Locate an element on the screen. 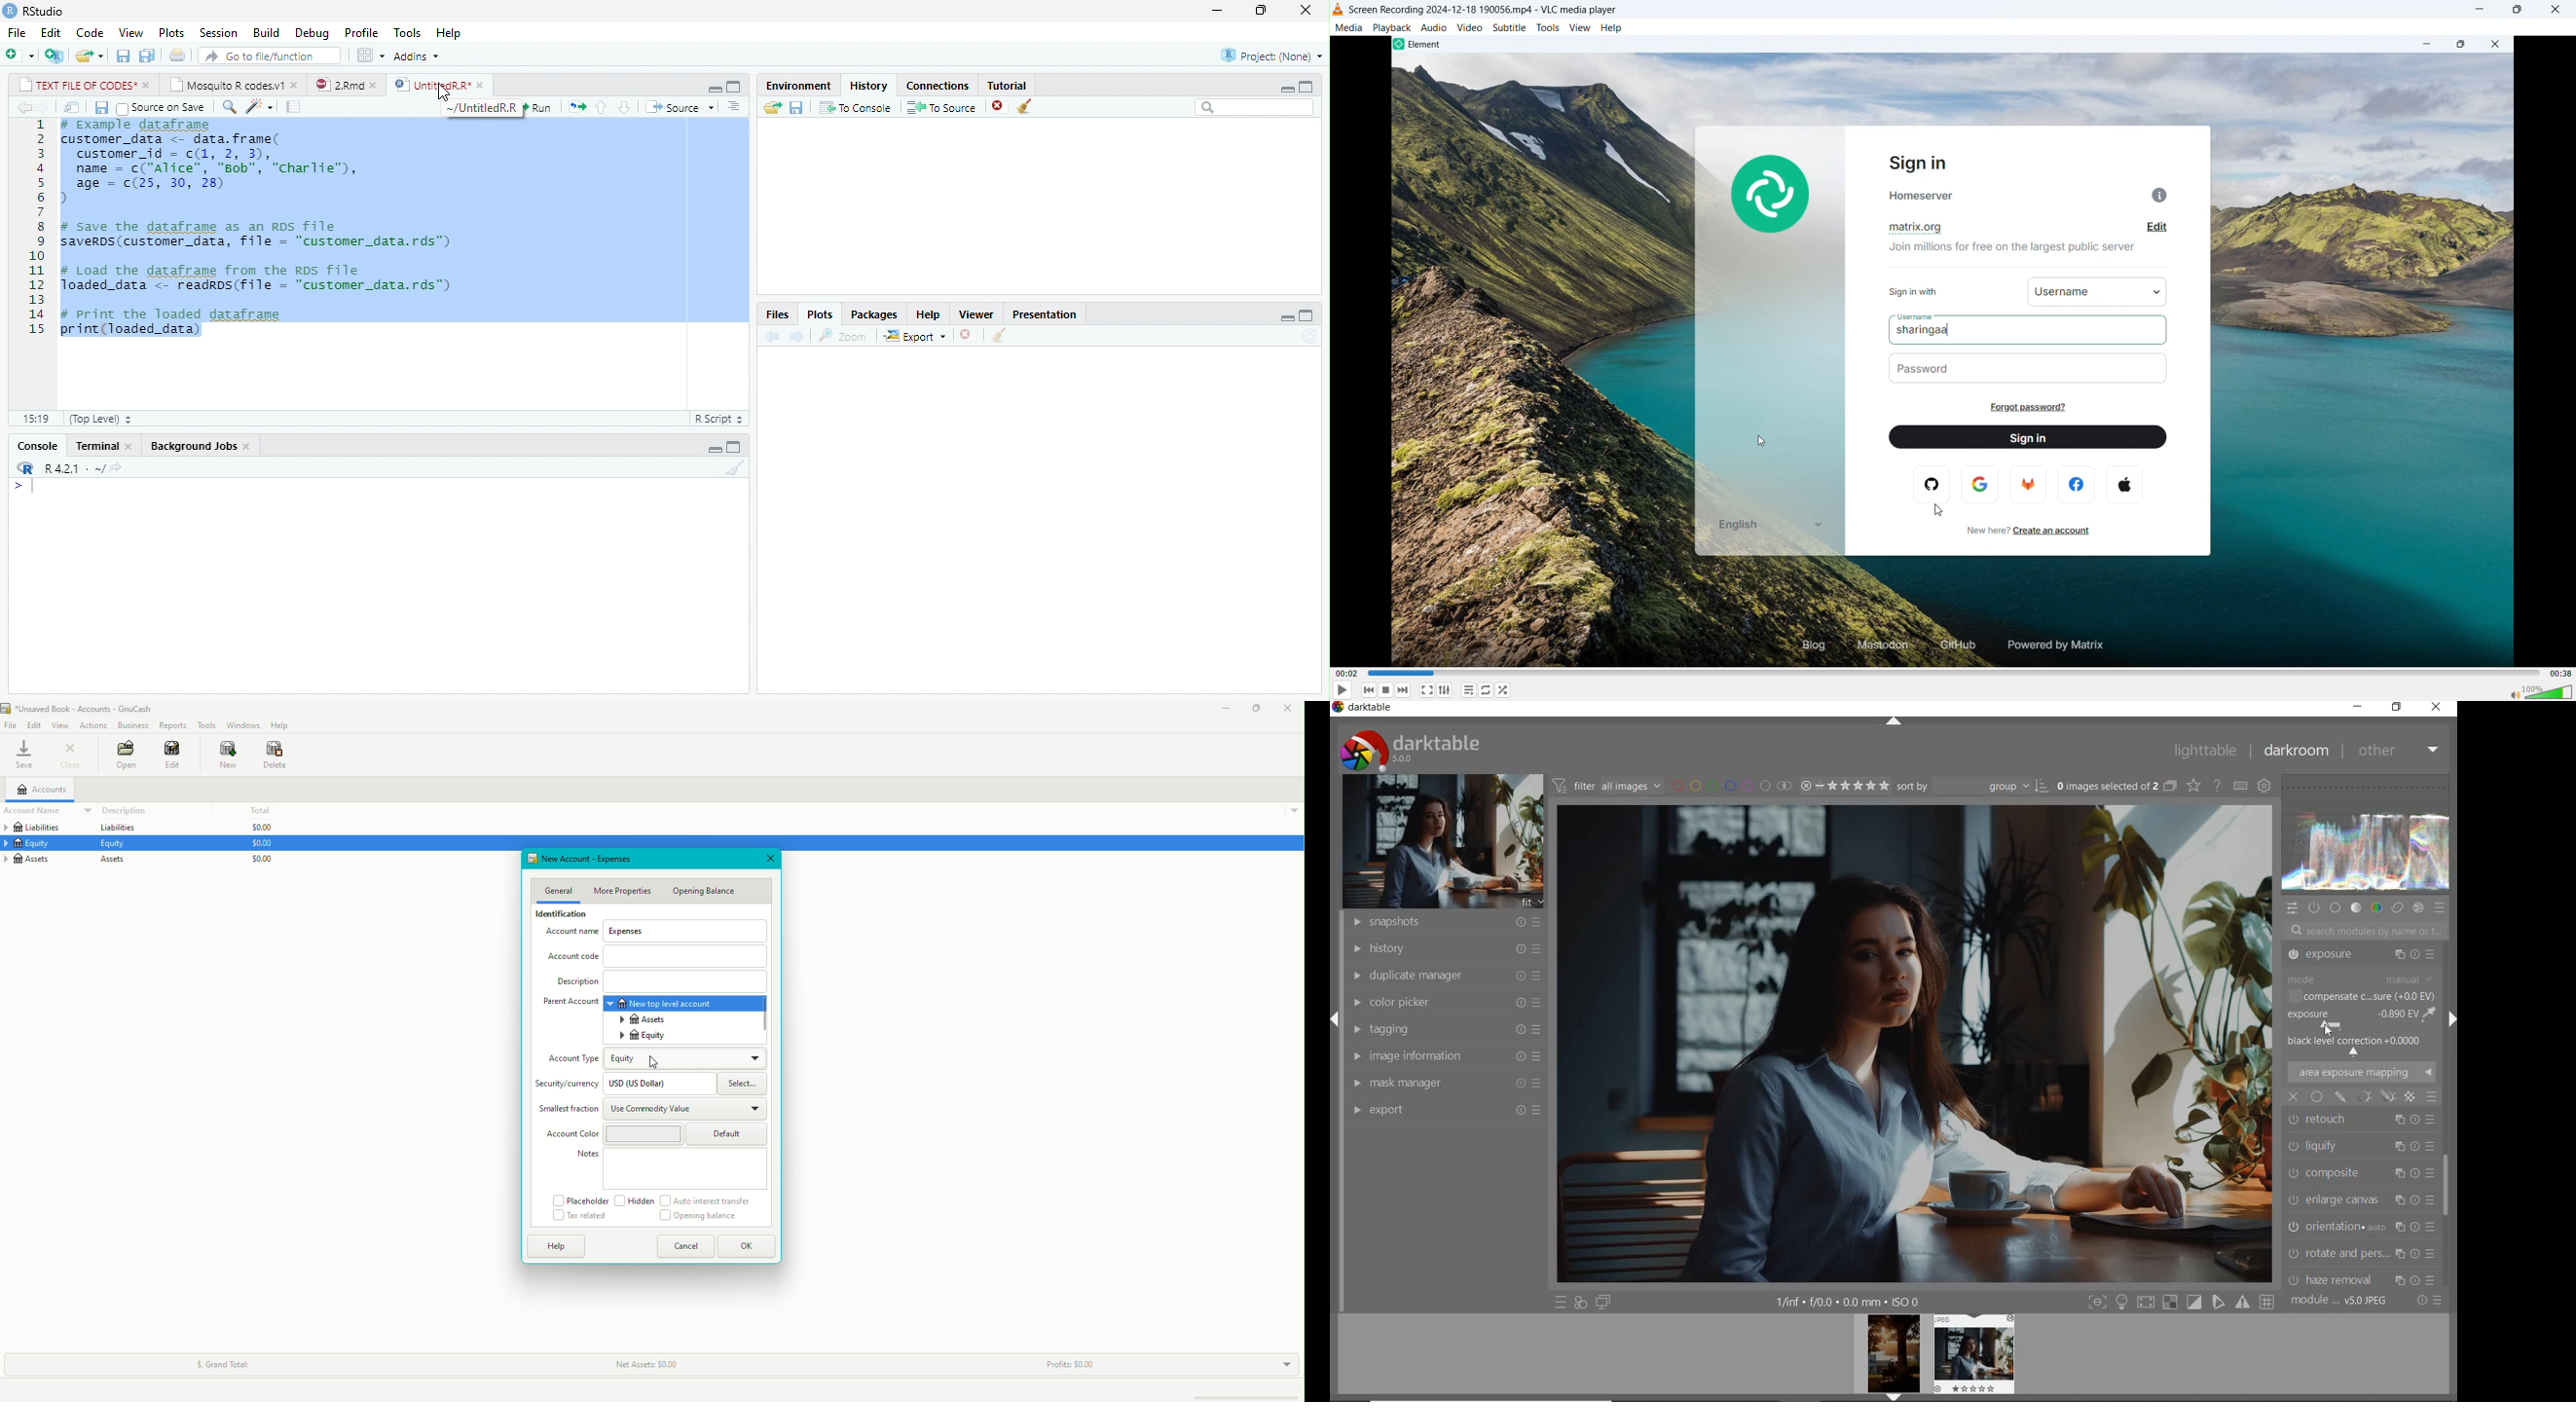 This screenshot has width=2576, height=1428. #Example dataframe customer_data <- data.frame(customer_id = c(1, 2, 3),name = c("Alice”, "Bob", "charlie"),age - (25, 30, 28)) is located at coordinates (217, 163).